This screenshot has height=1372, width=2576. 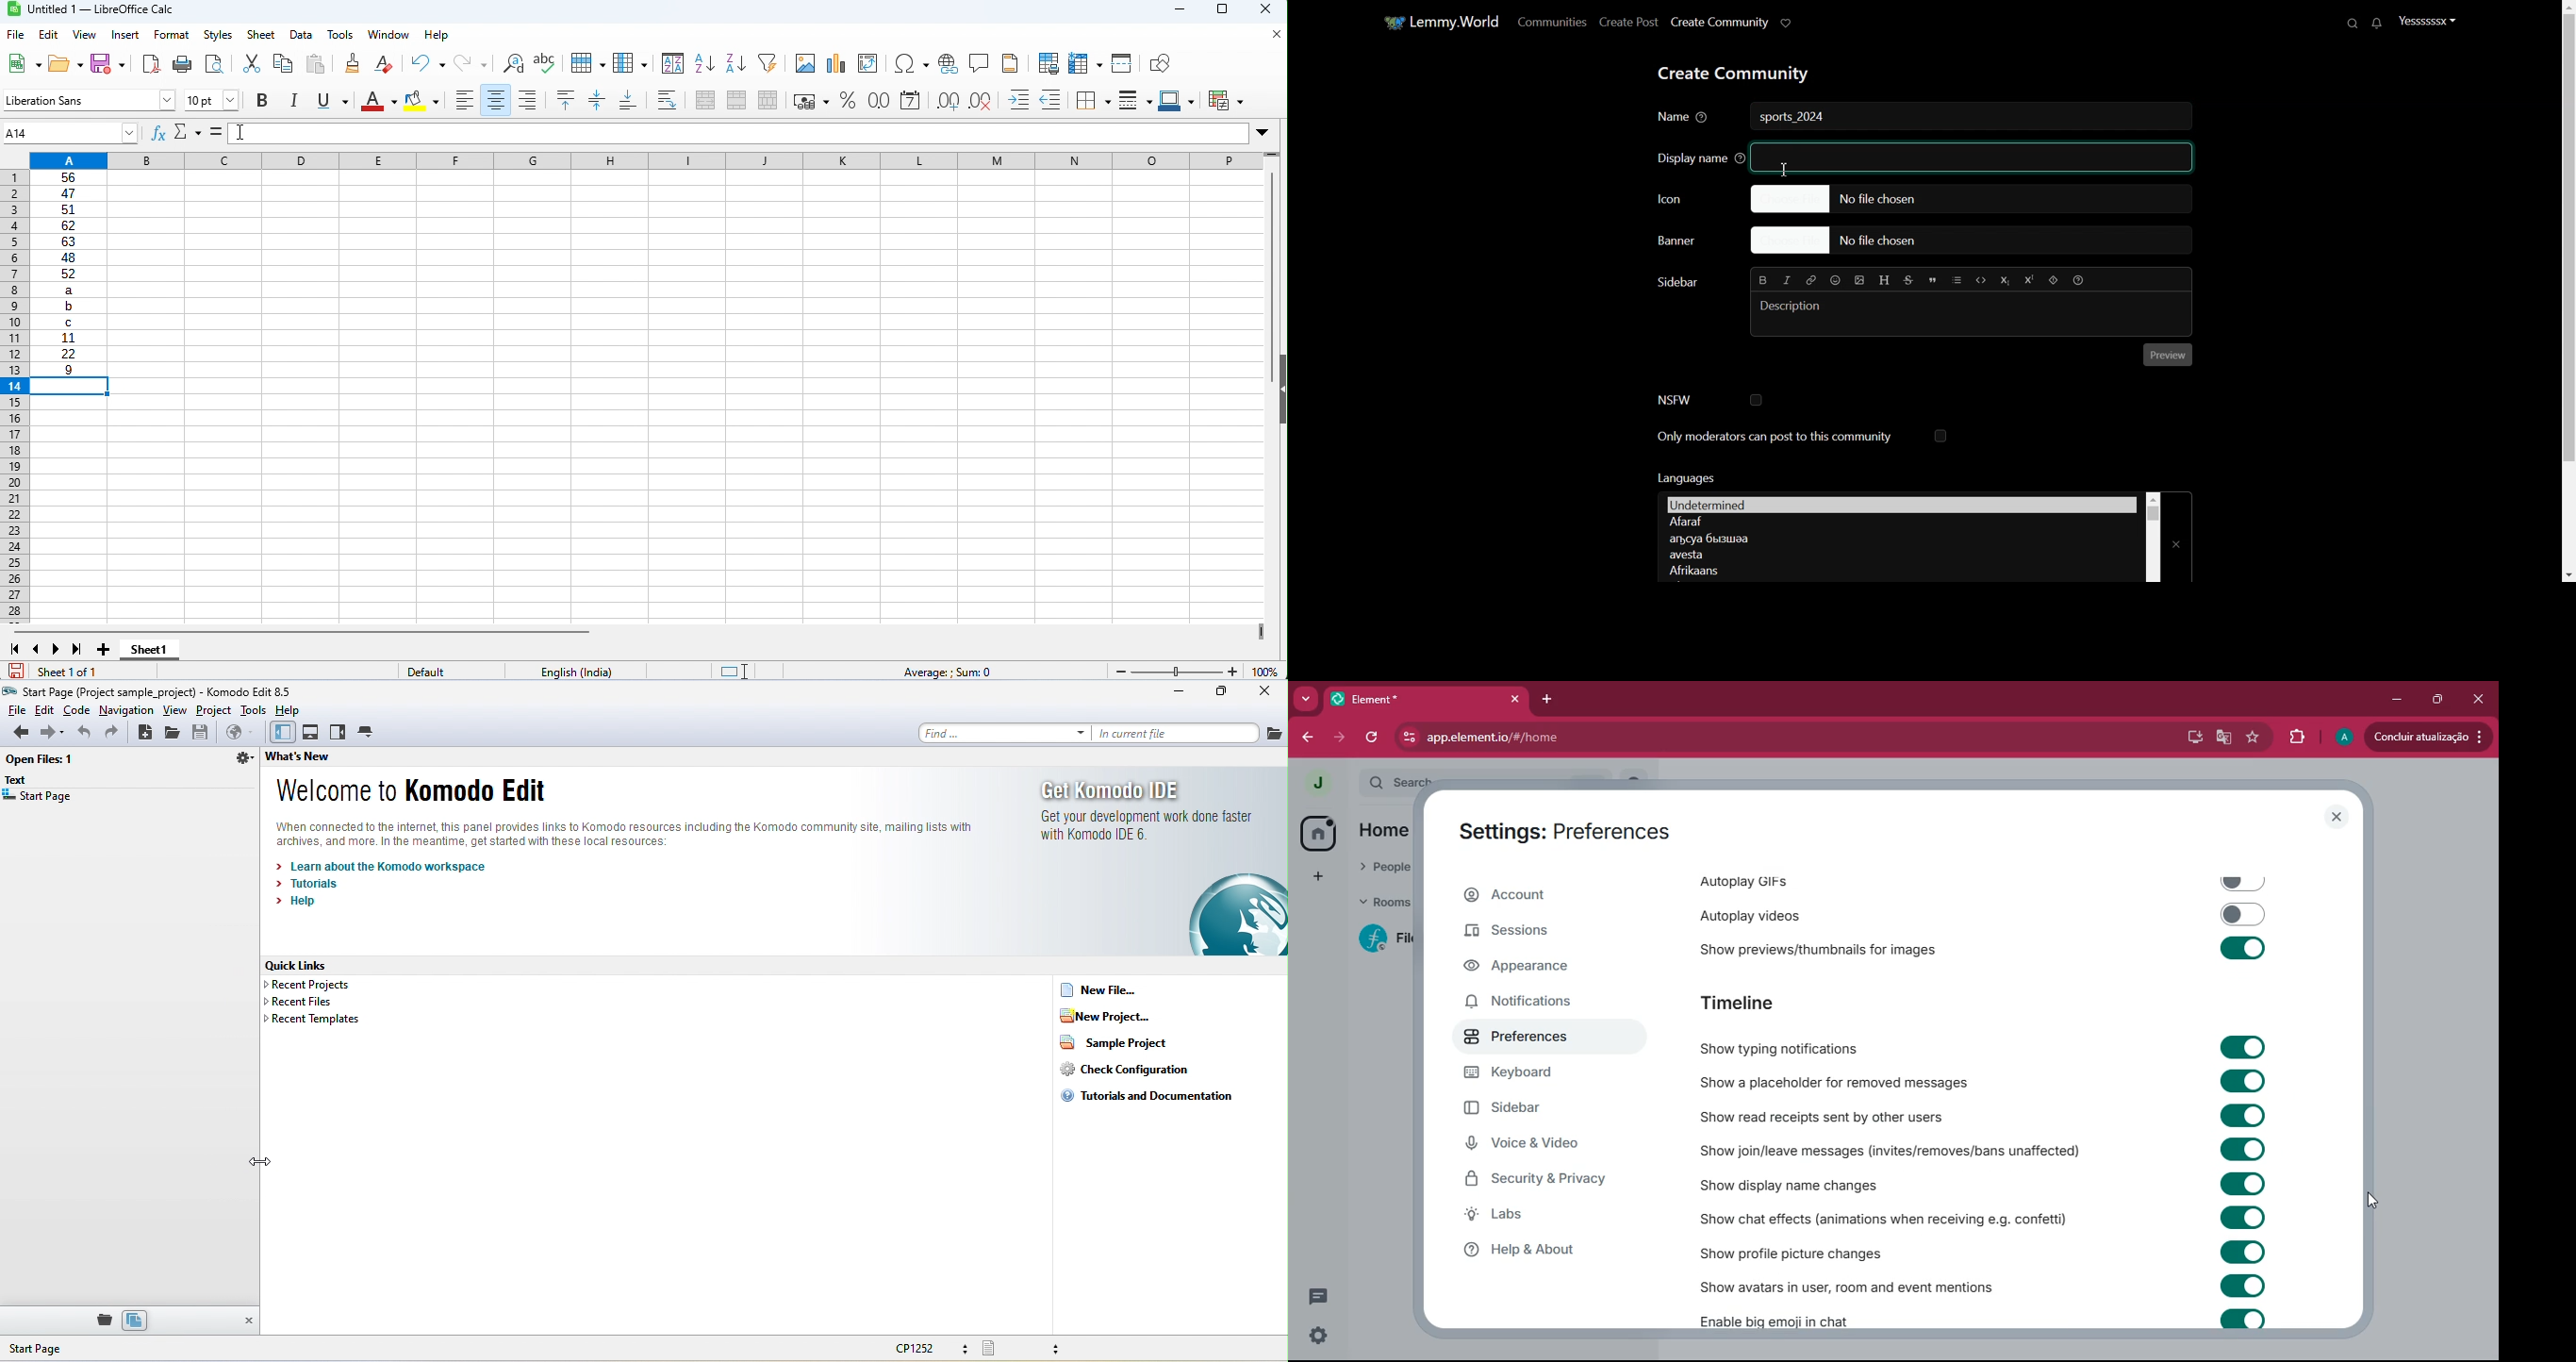 What do you see at coordinates (1719, 22) in the screenshot?
I see `Create Community` at bounding box center [1719, 22].